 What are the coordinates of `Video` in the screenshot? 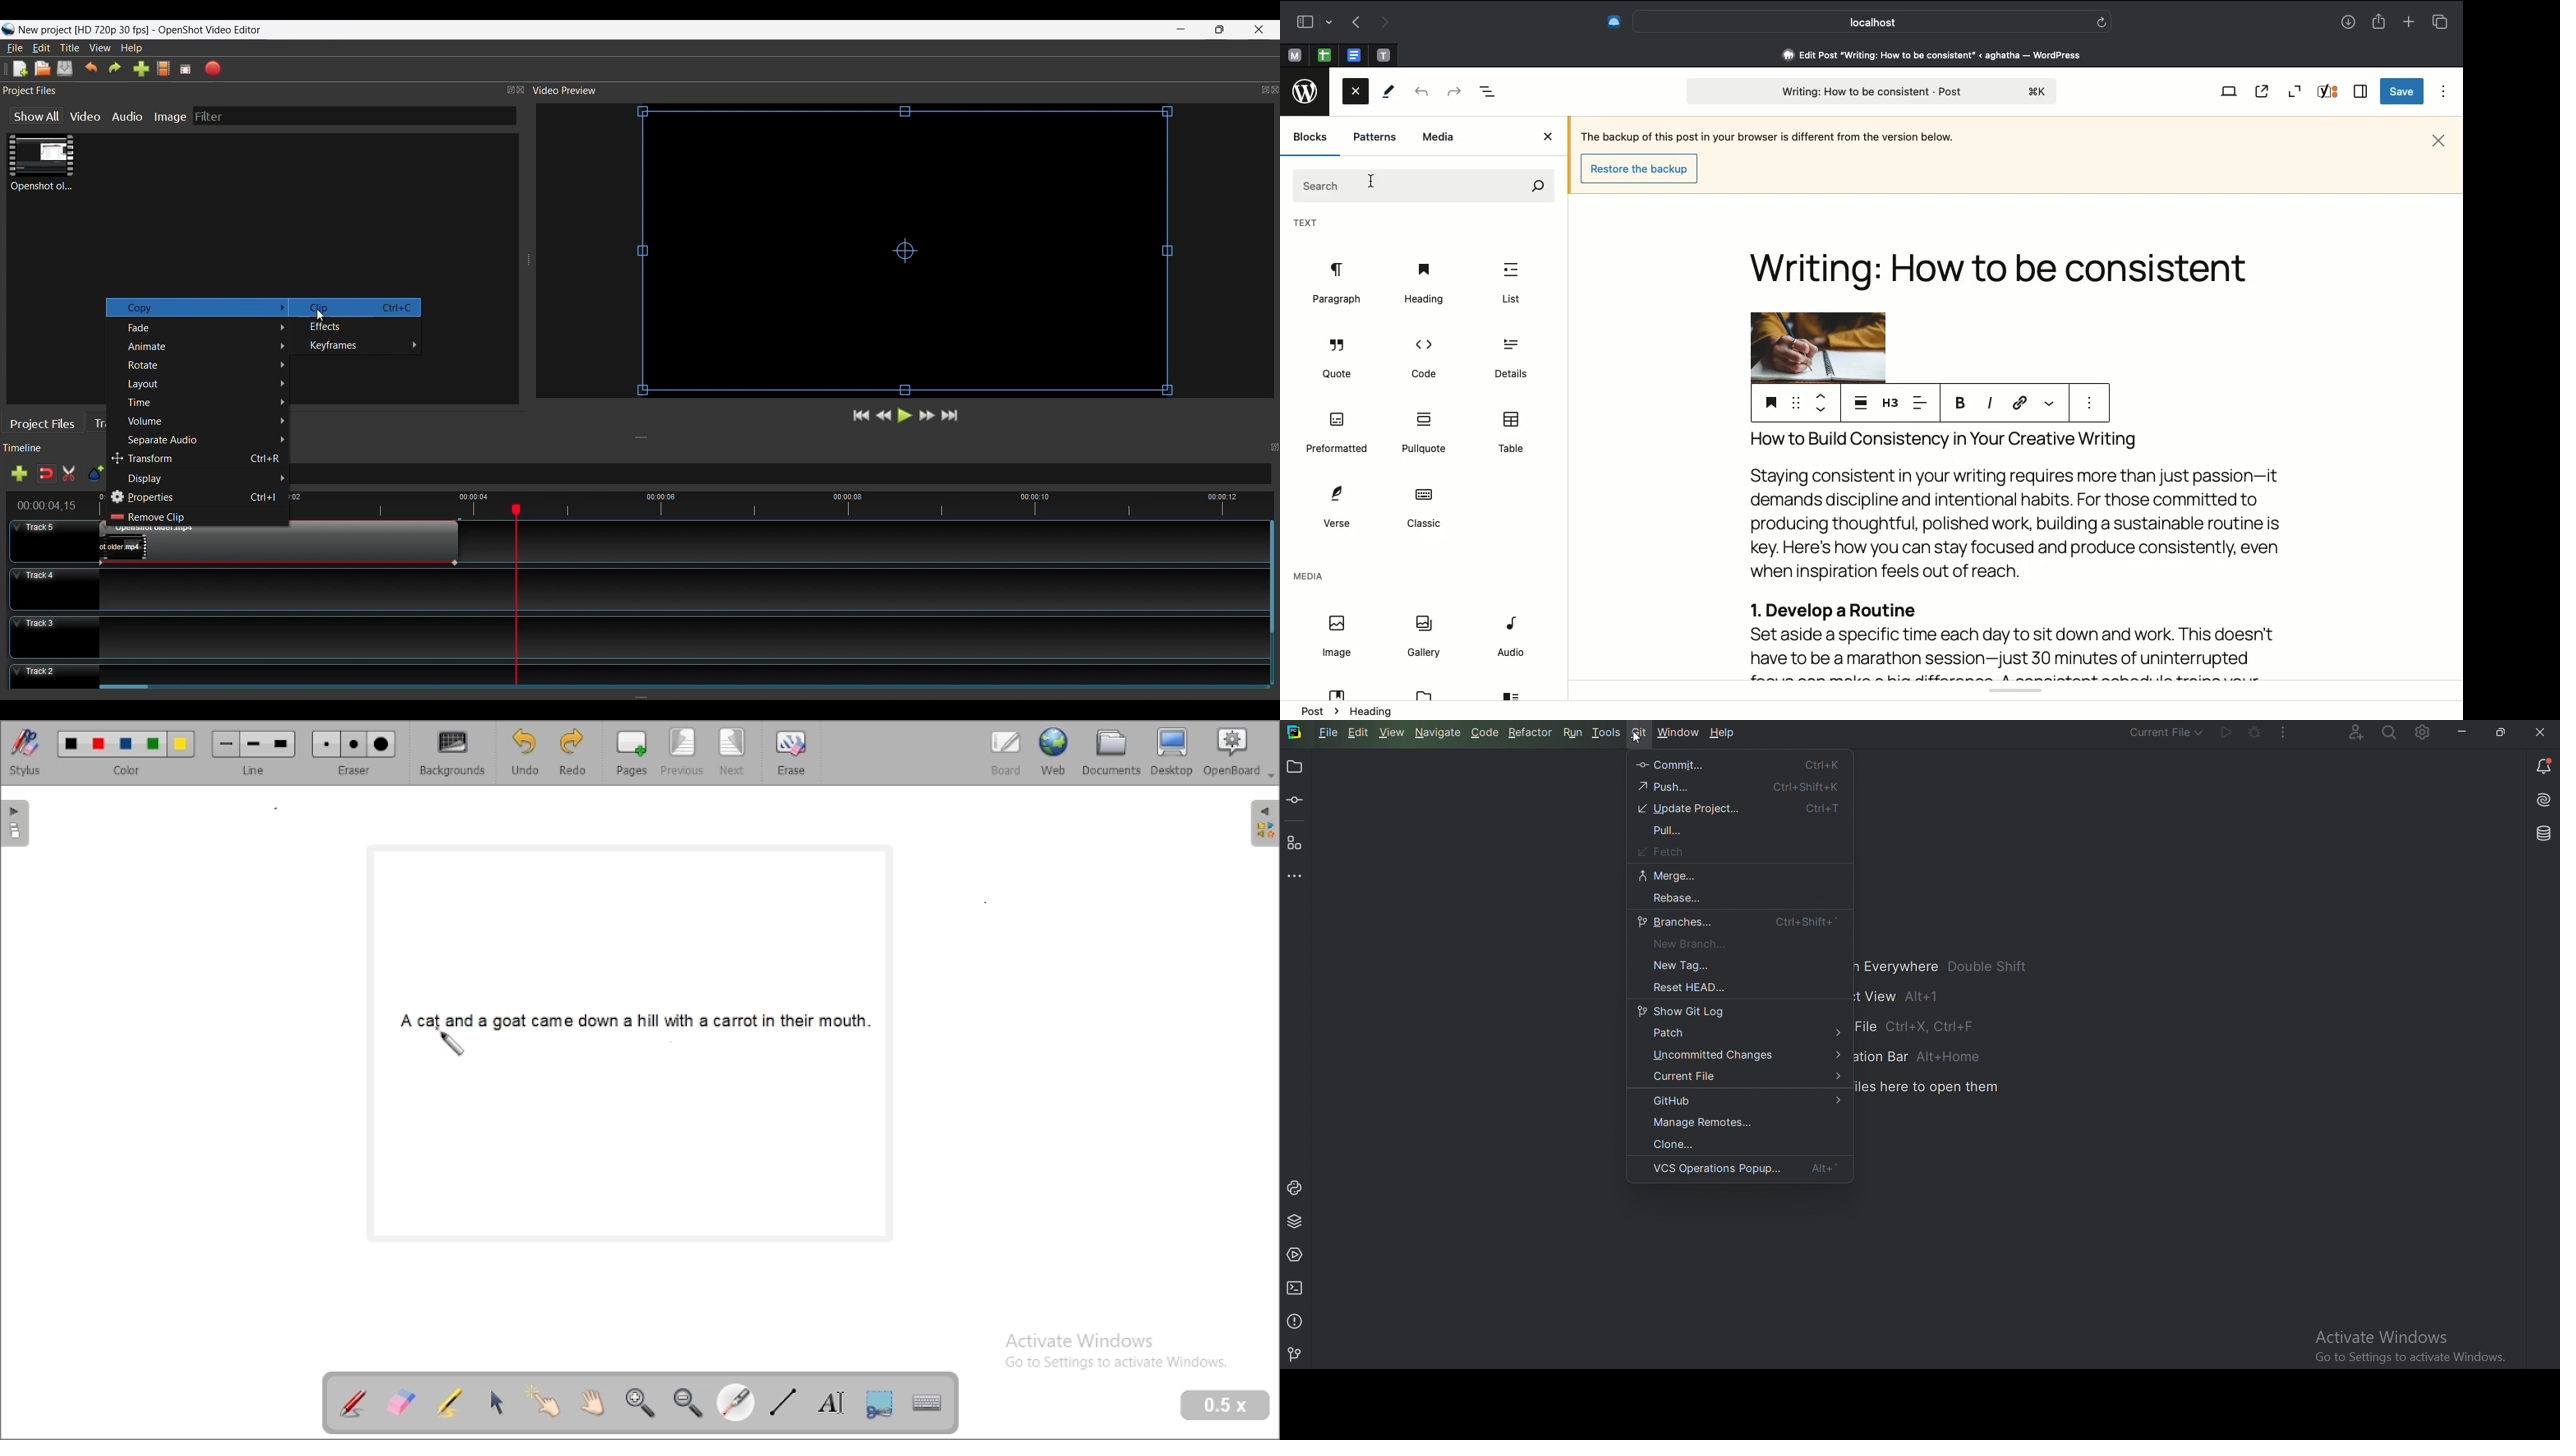 It's located at (87, 116).